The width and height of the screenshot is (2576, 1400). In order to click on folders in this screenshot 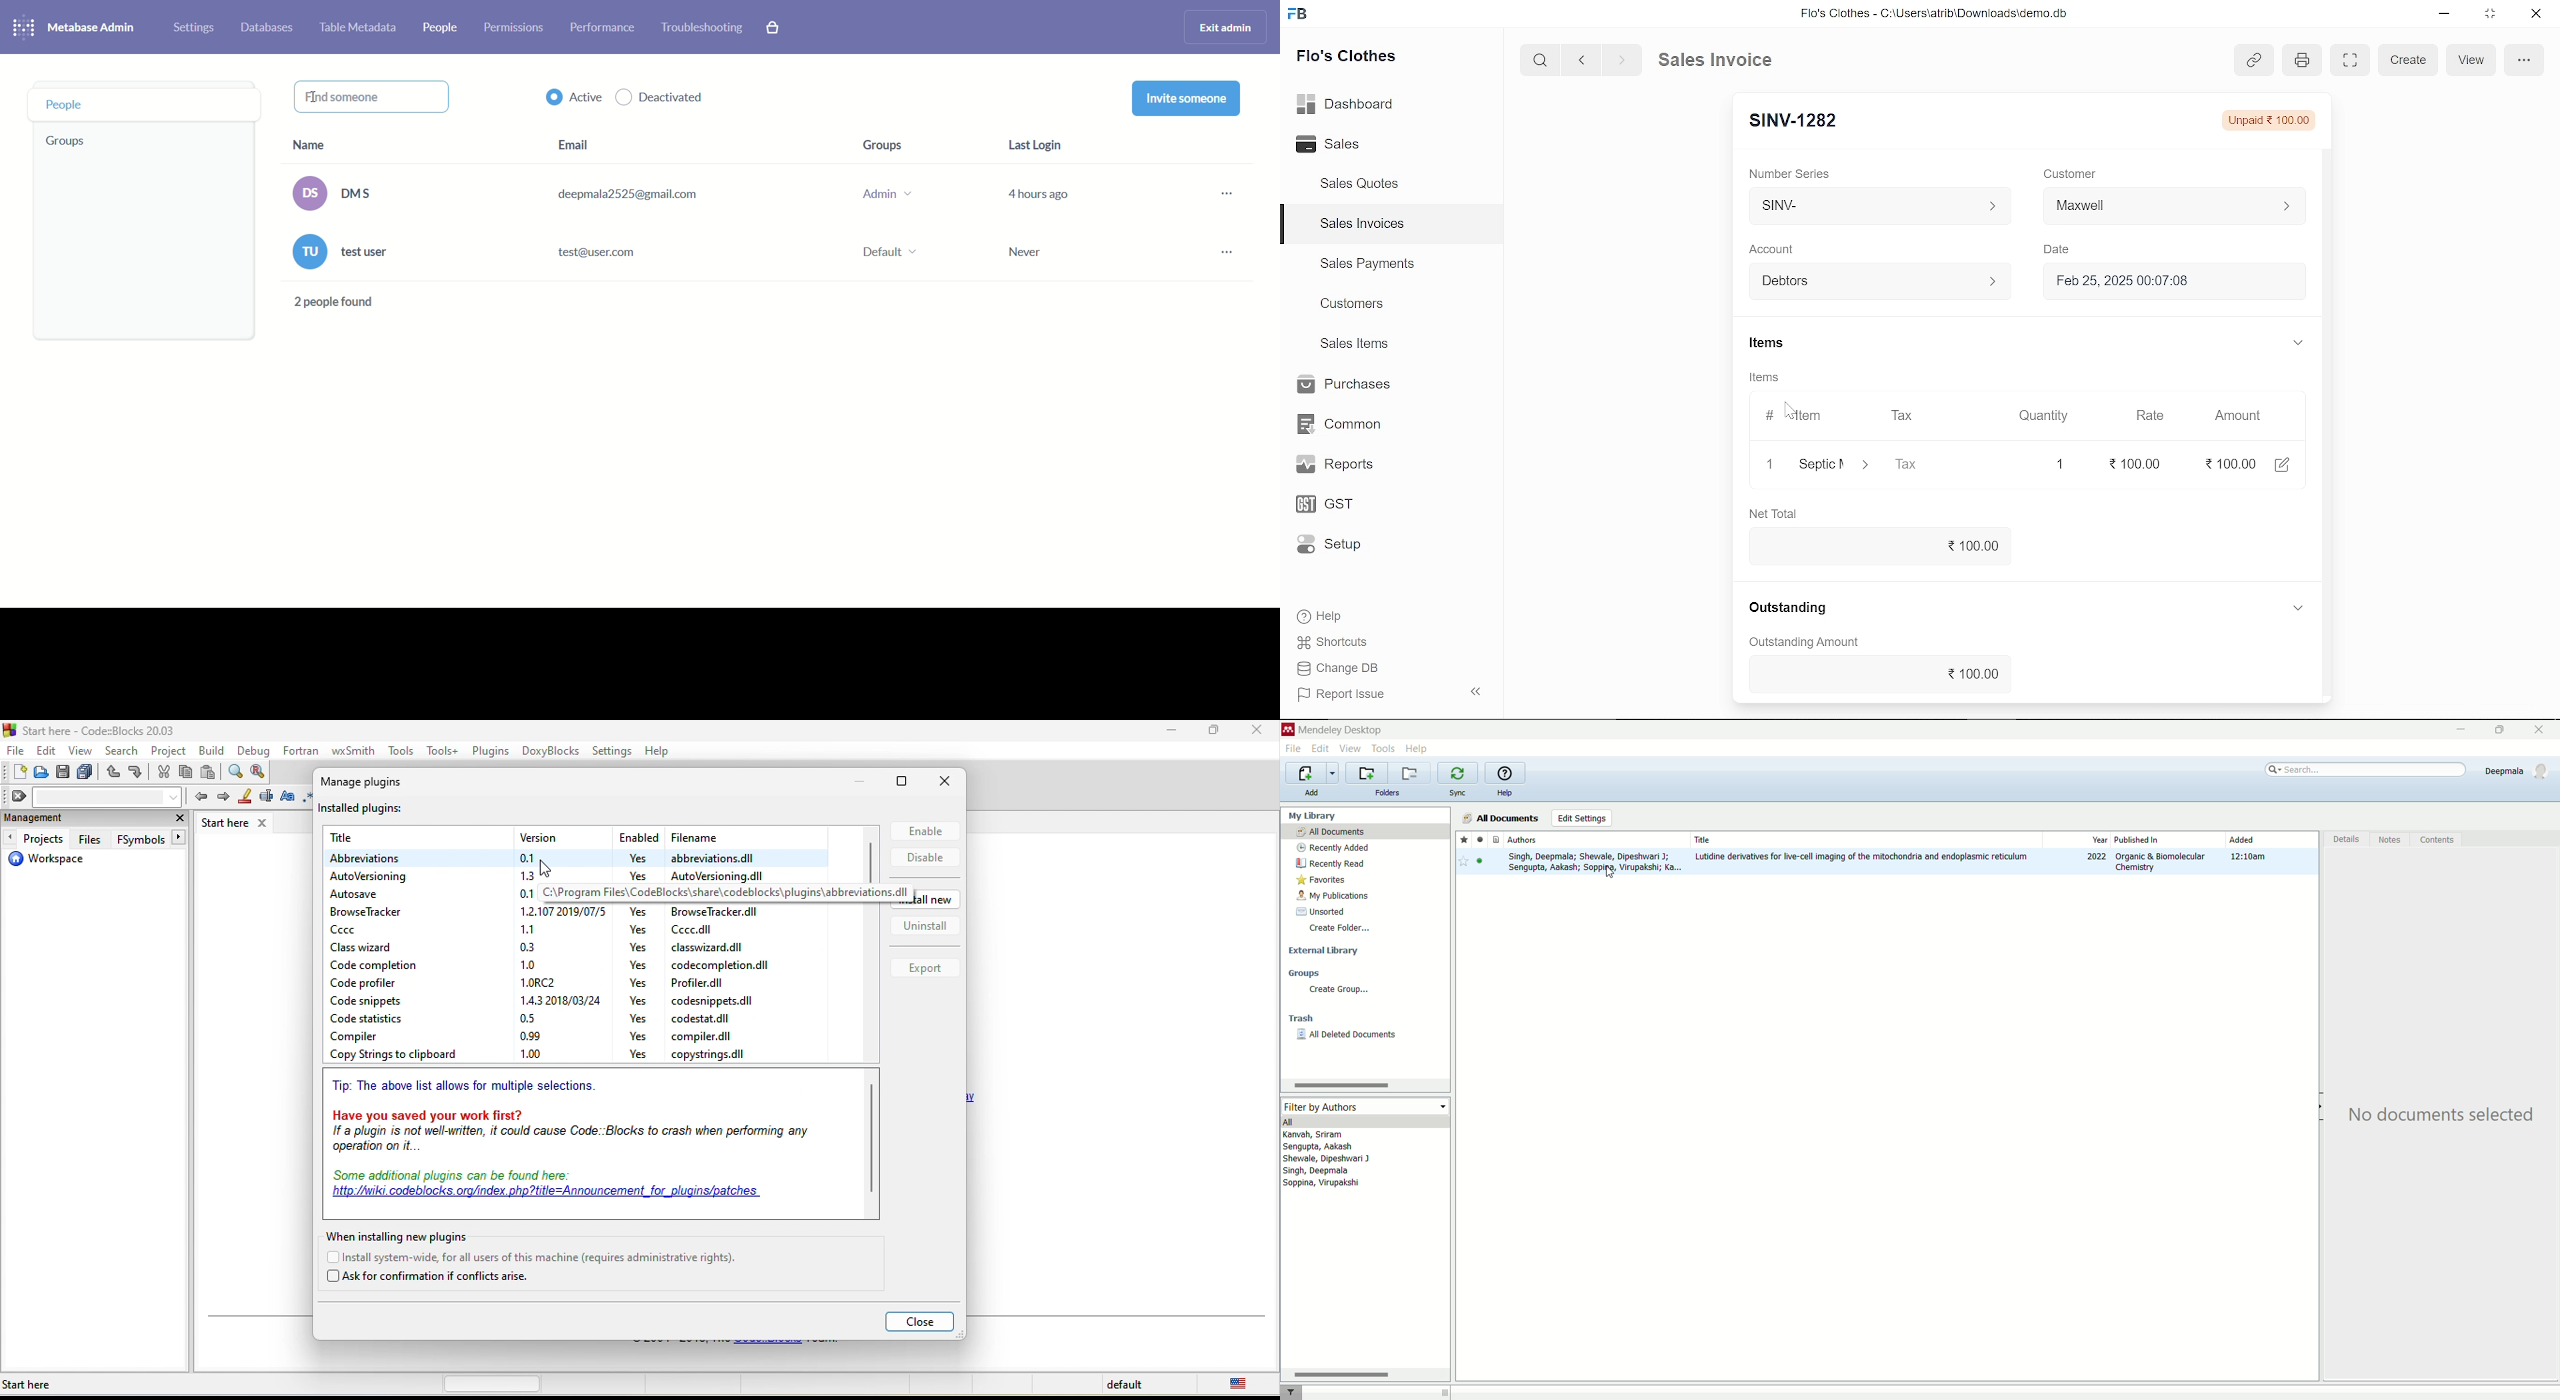, I will do `click(1387, 793)`.